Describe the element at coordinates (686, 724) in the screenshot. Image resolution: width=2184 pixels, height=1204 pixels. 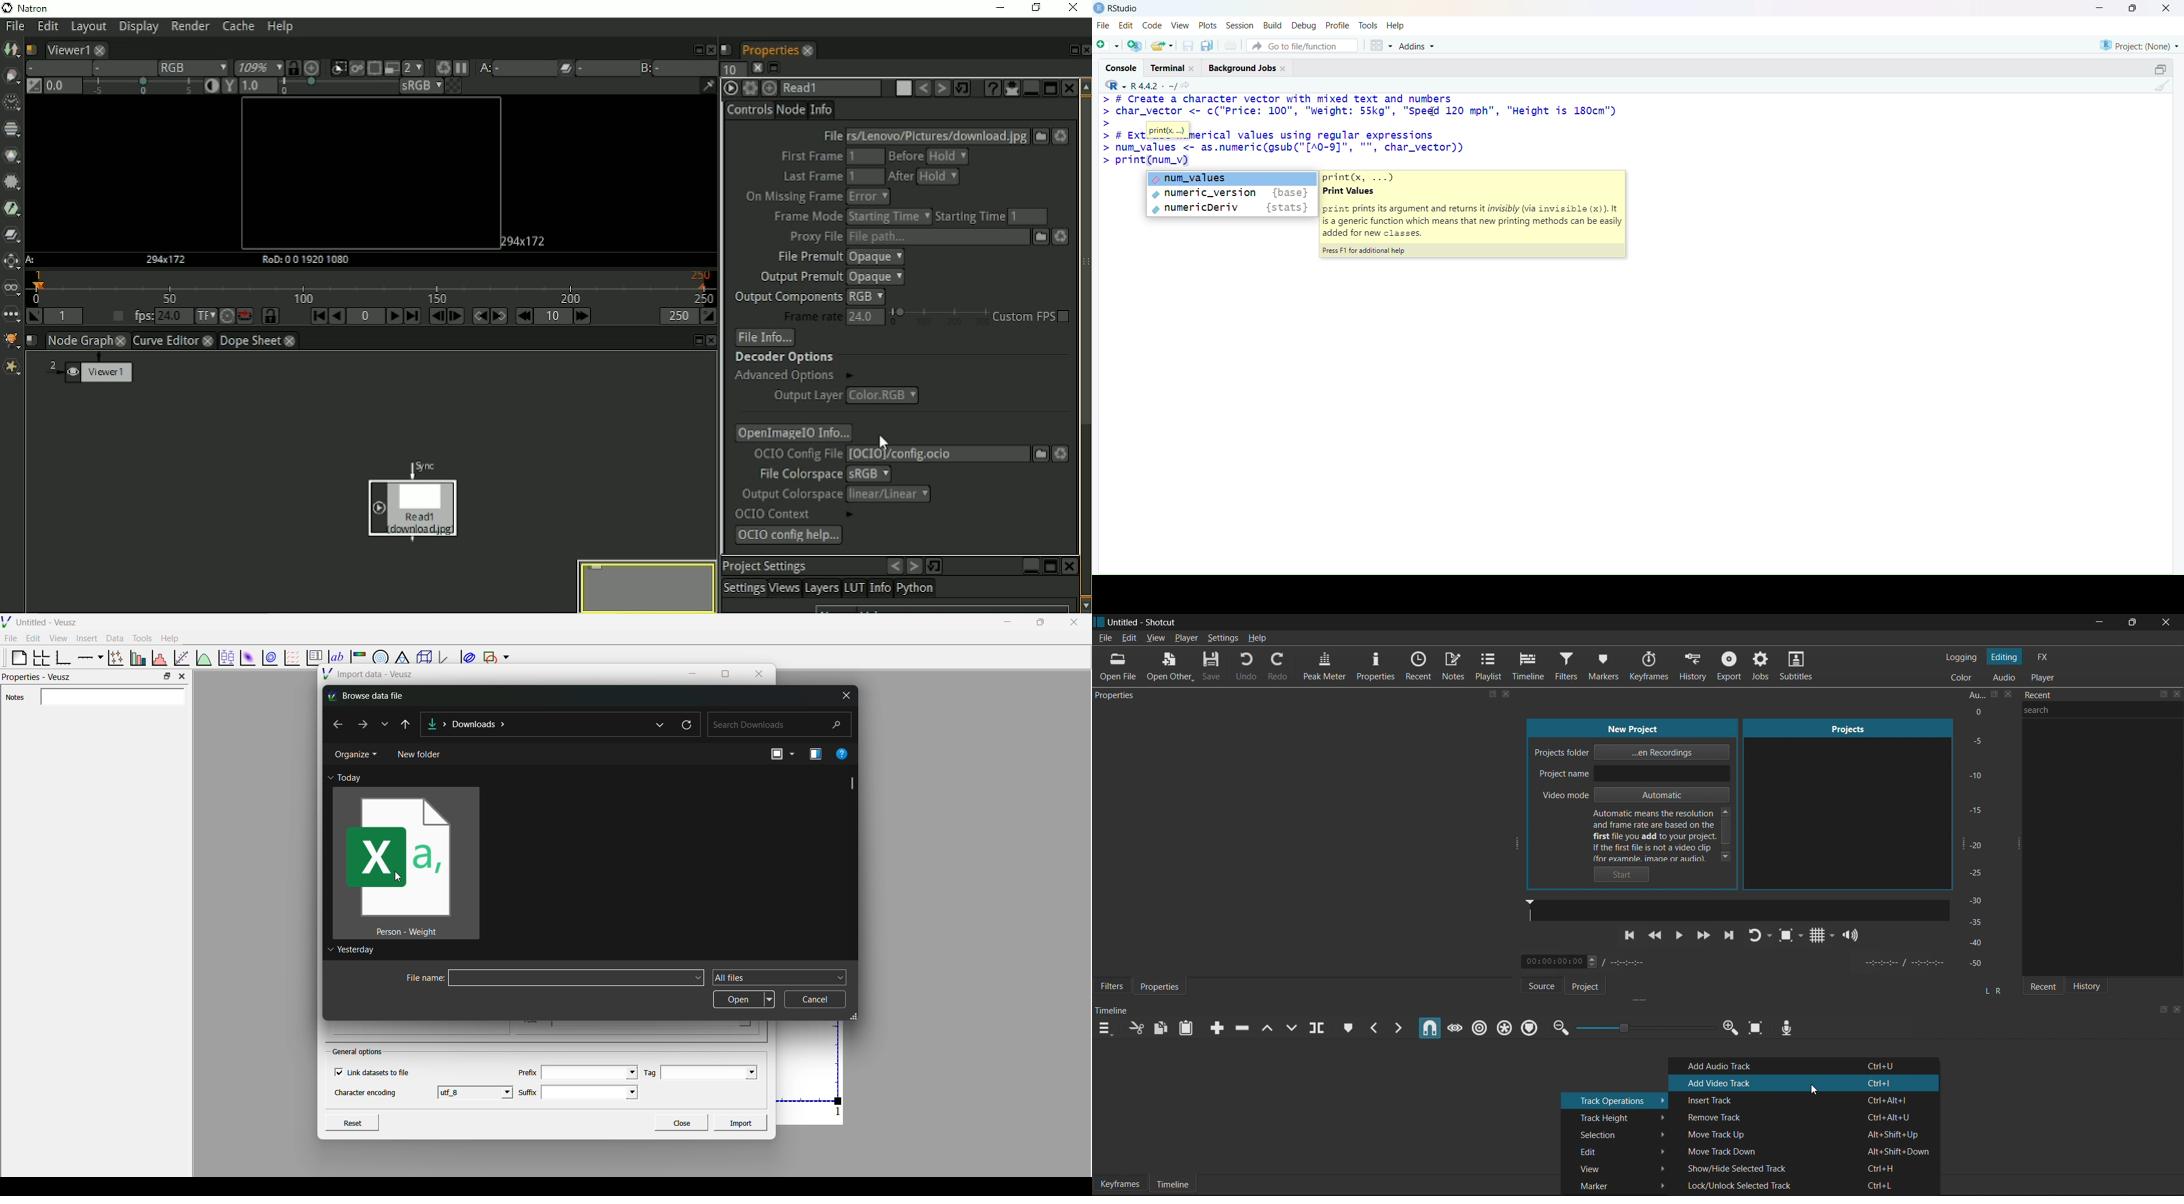
I see `refresh` at that location.